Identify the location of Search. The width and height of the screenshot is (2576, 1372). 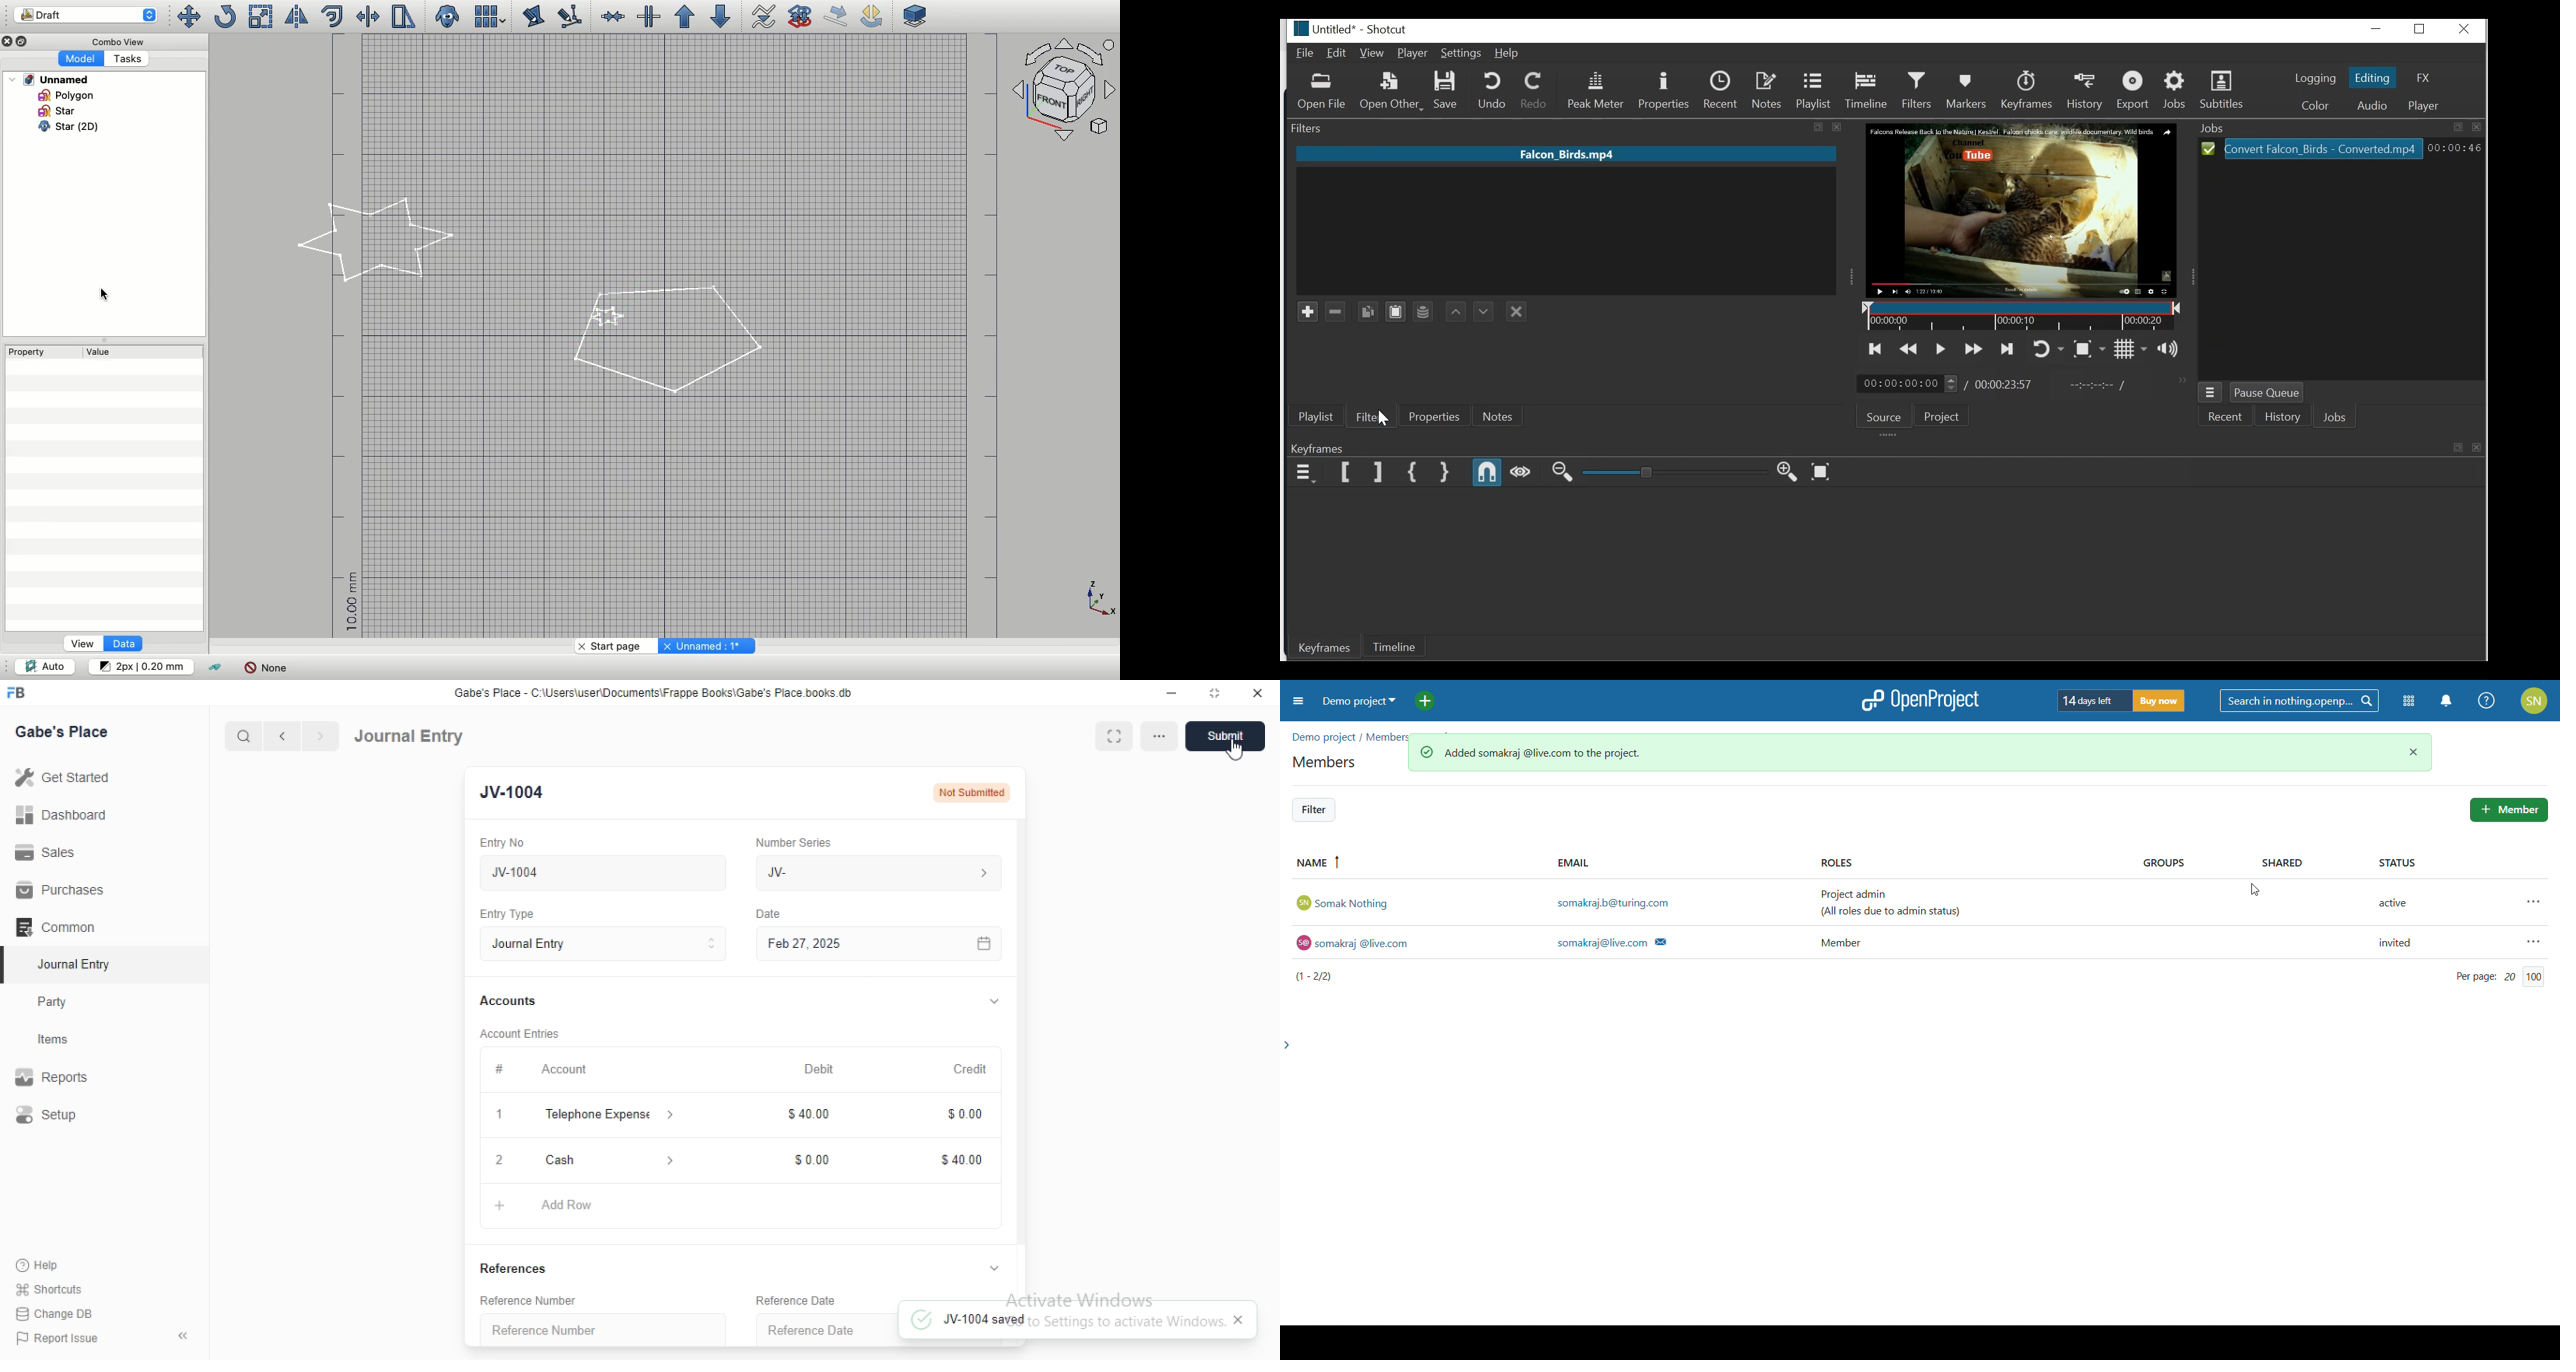
(239, 736).